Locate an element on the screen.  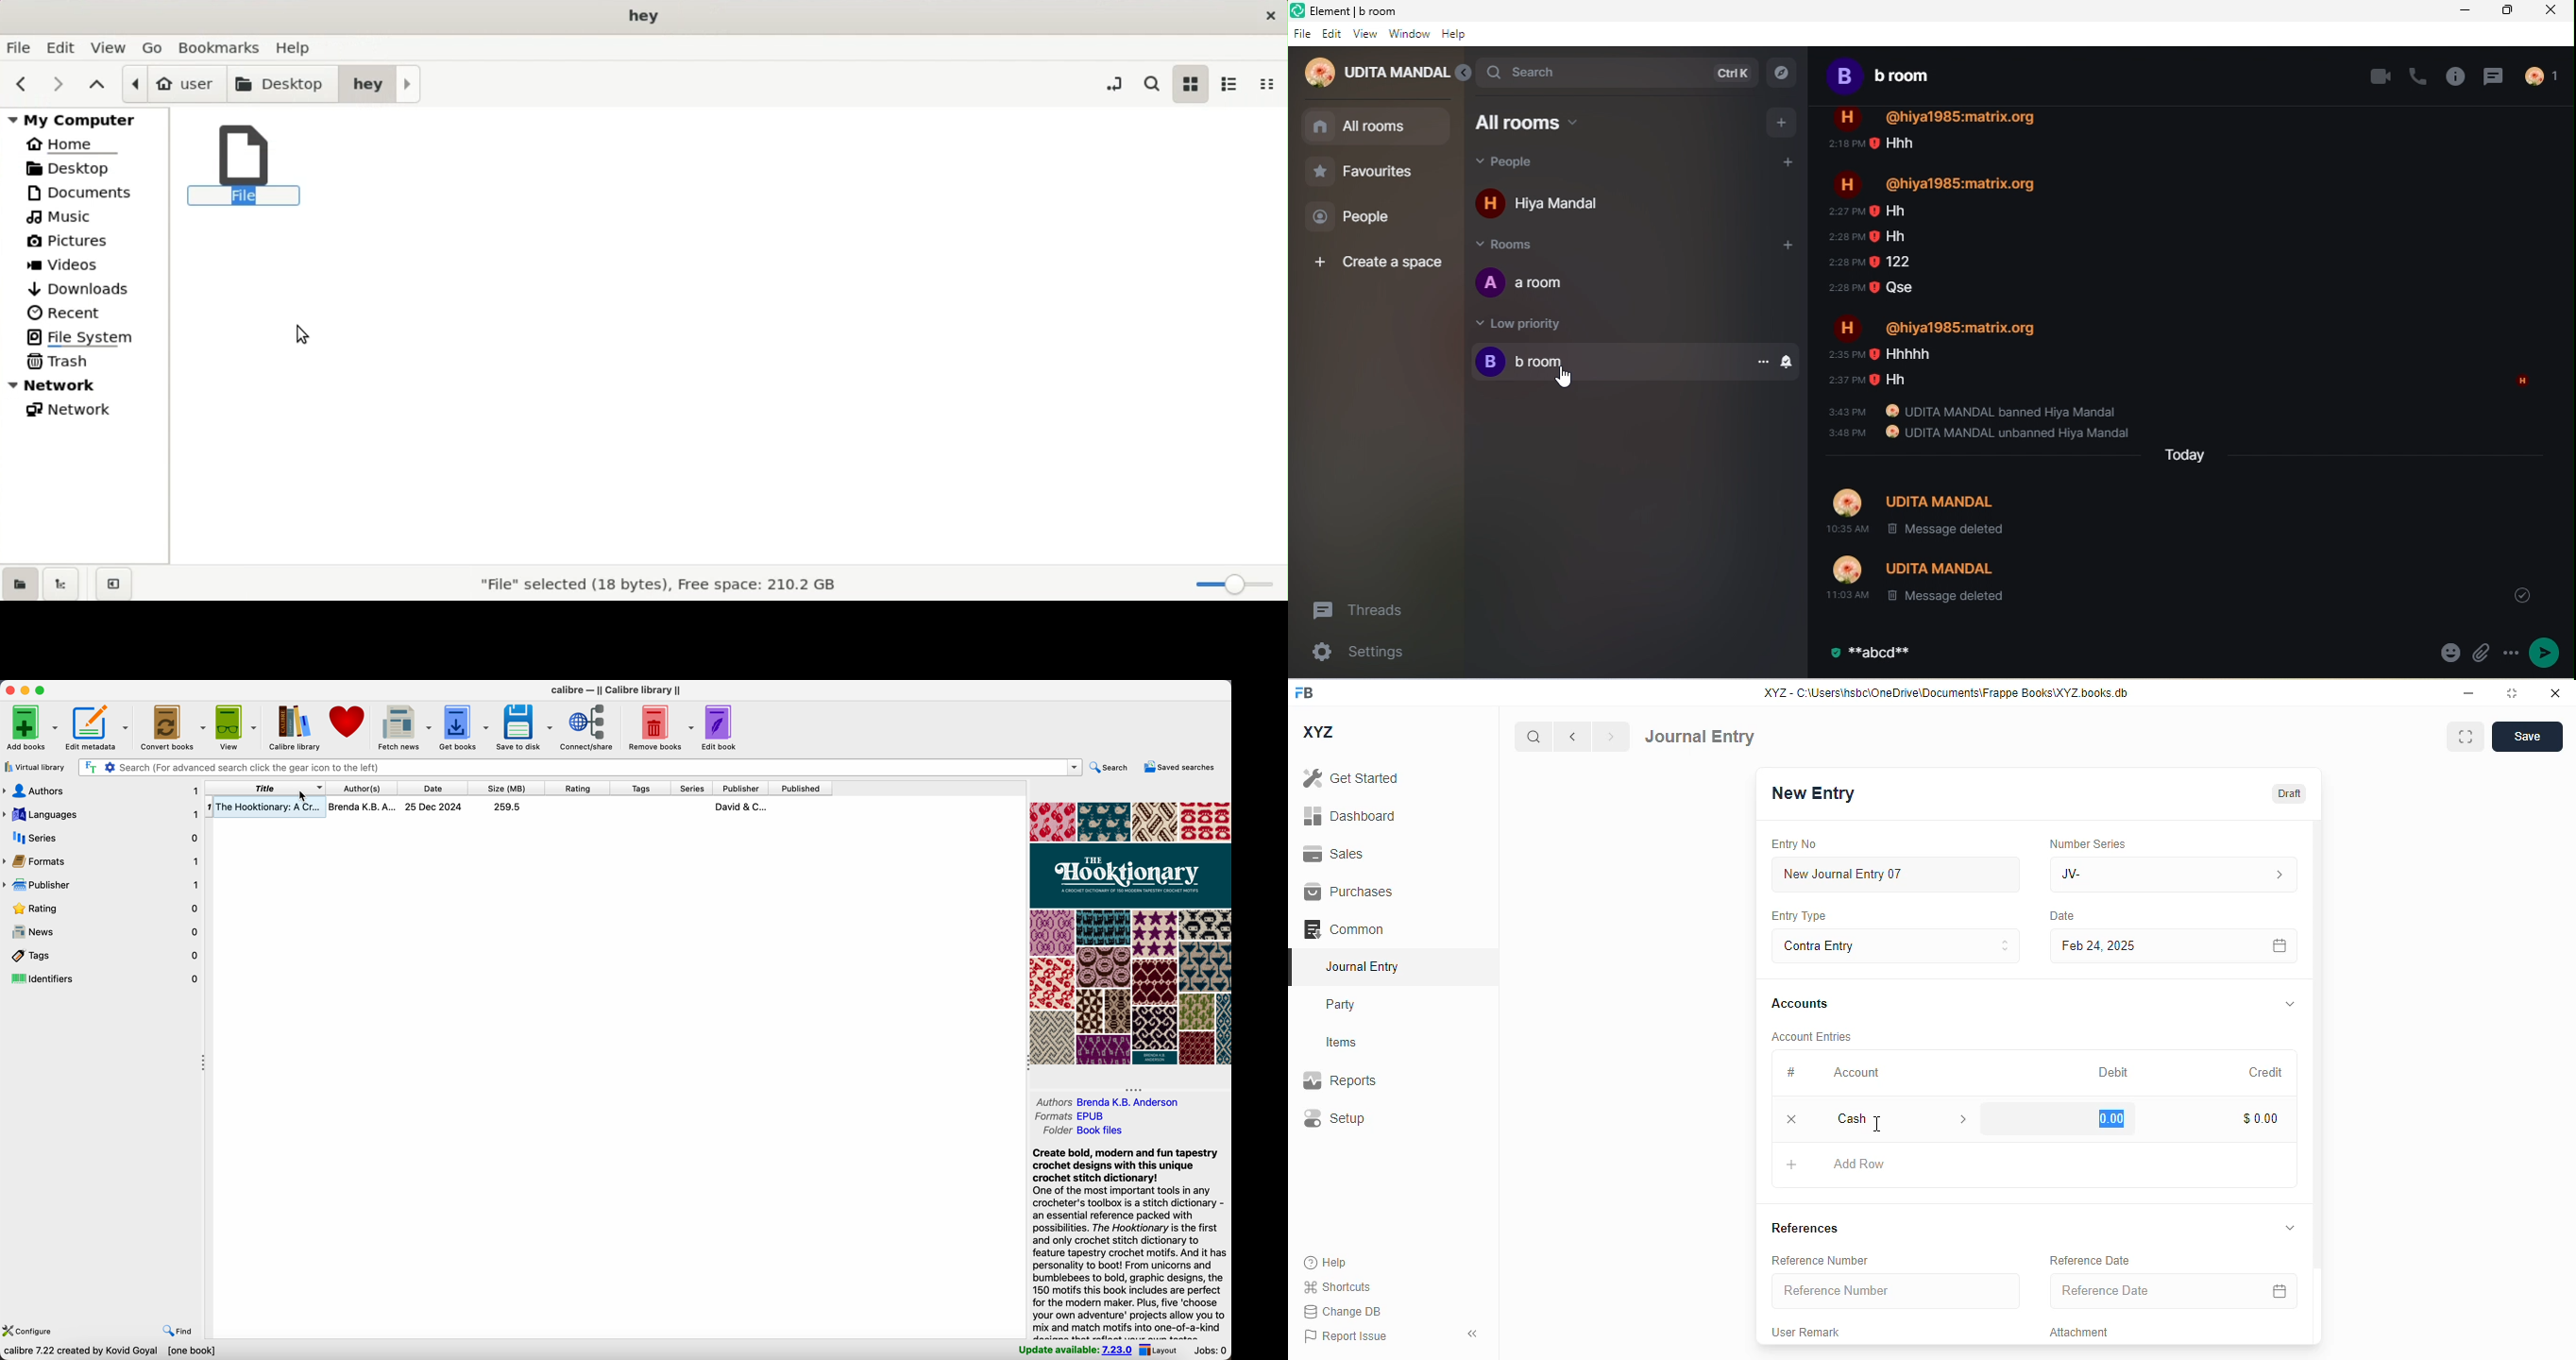
account is located at coordinates (1856, 1073).